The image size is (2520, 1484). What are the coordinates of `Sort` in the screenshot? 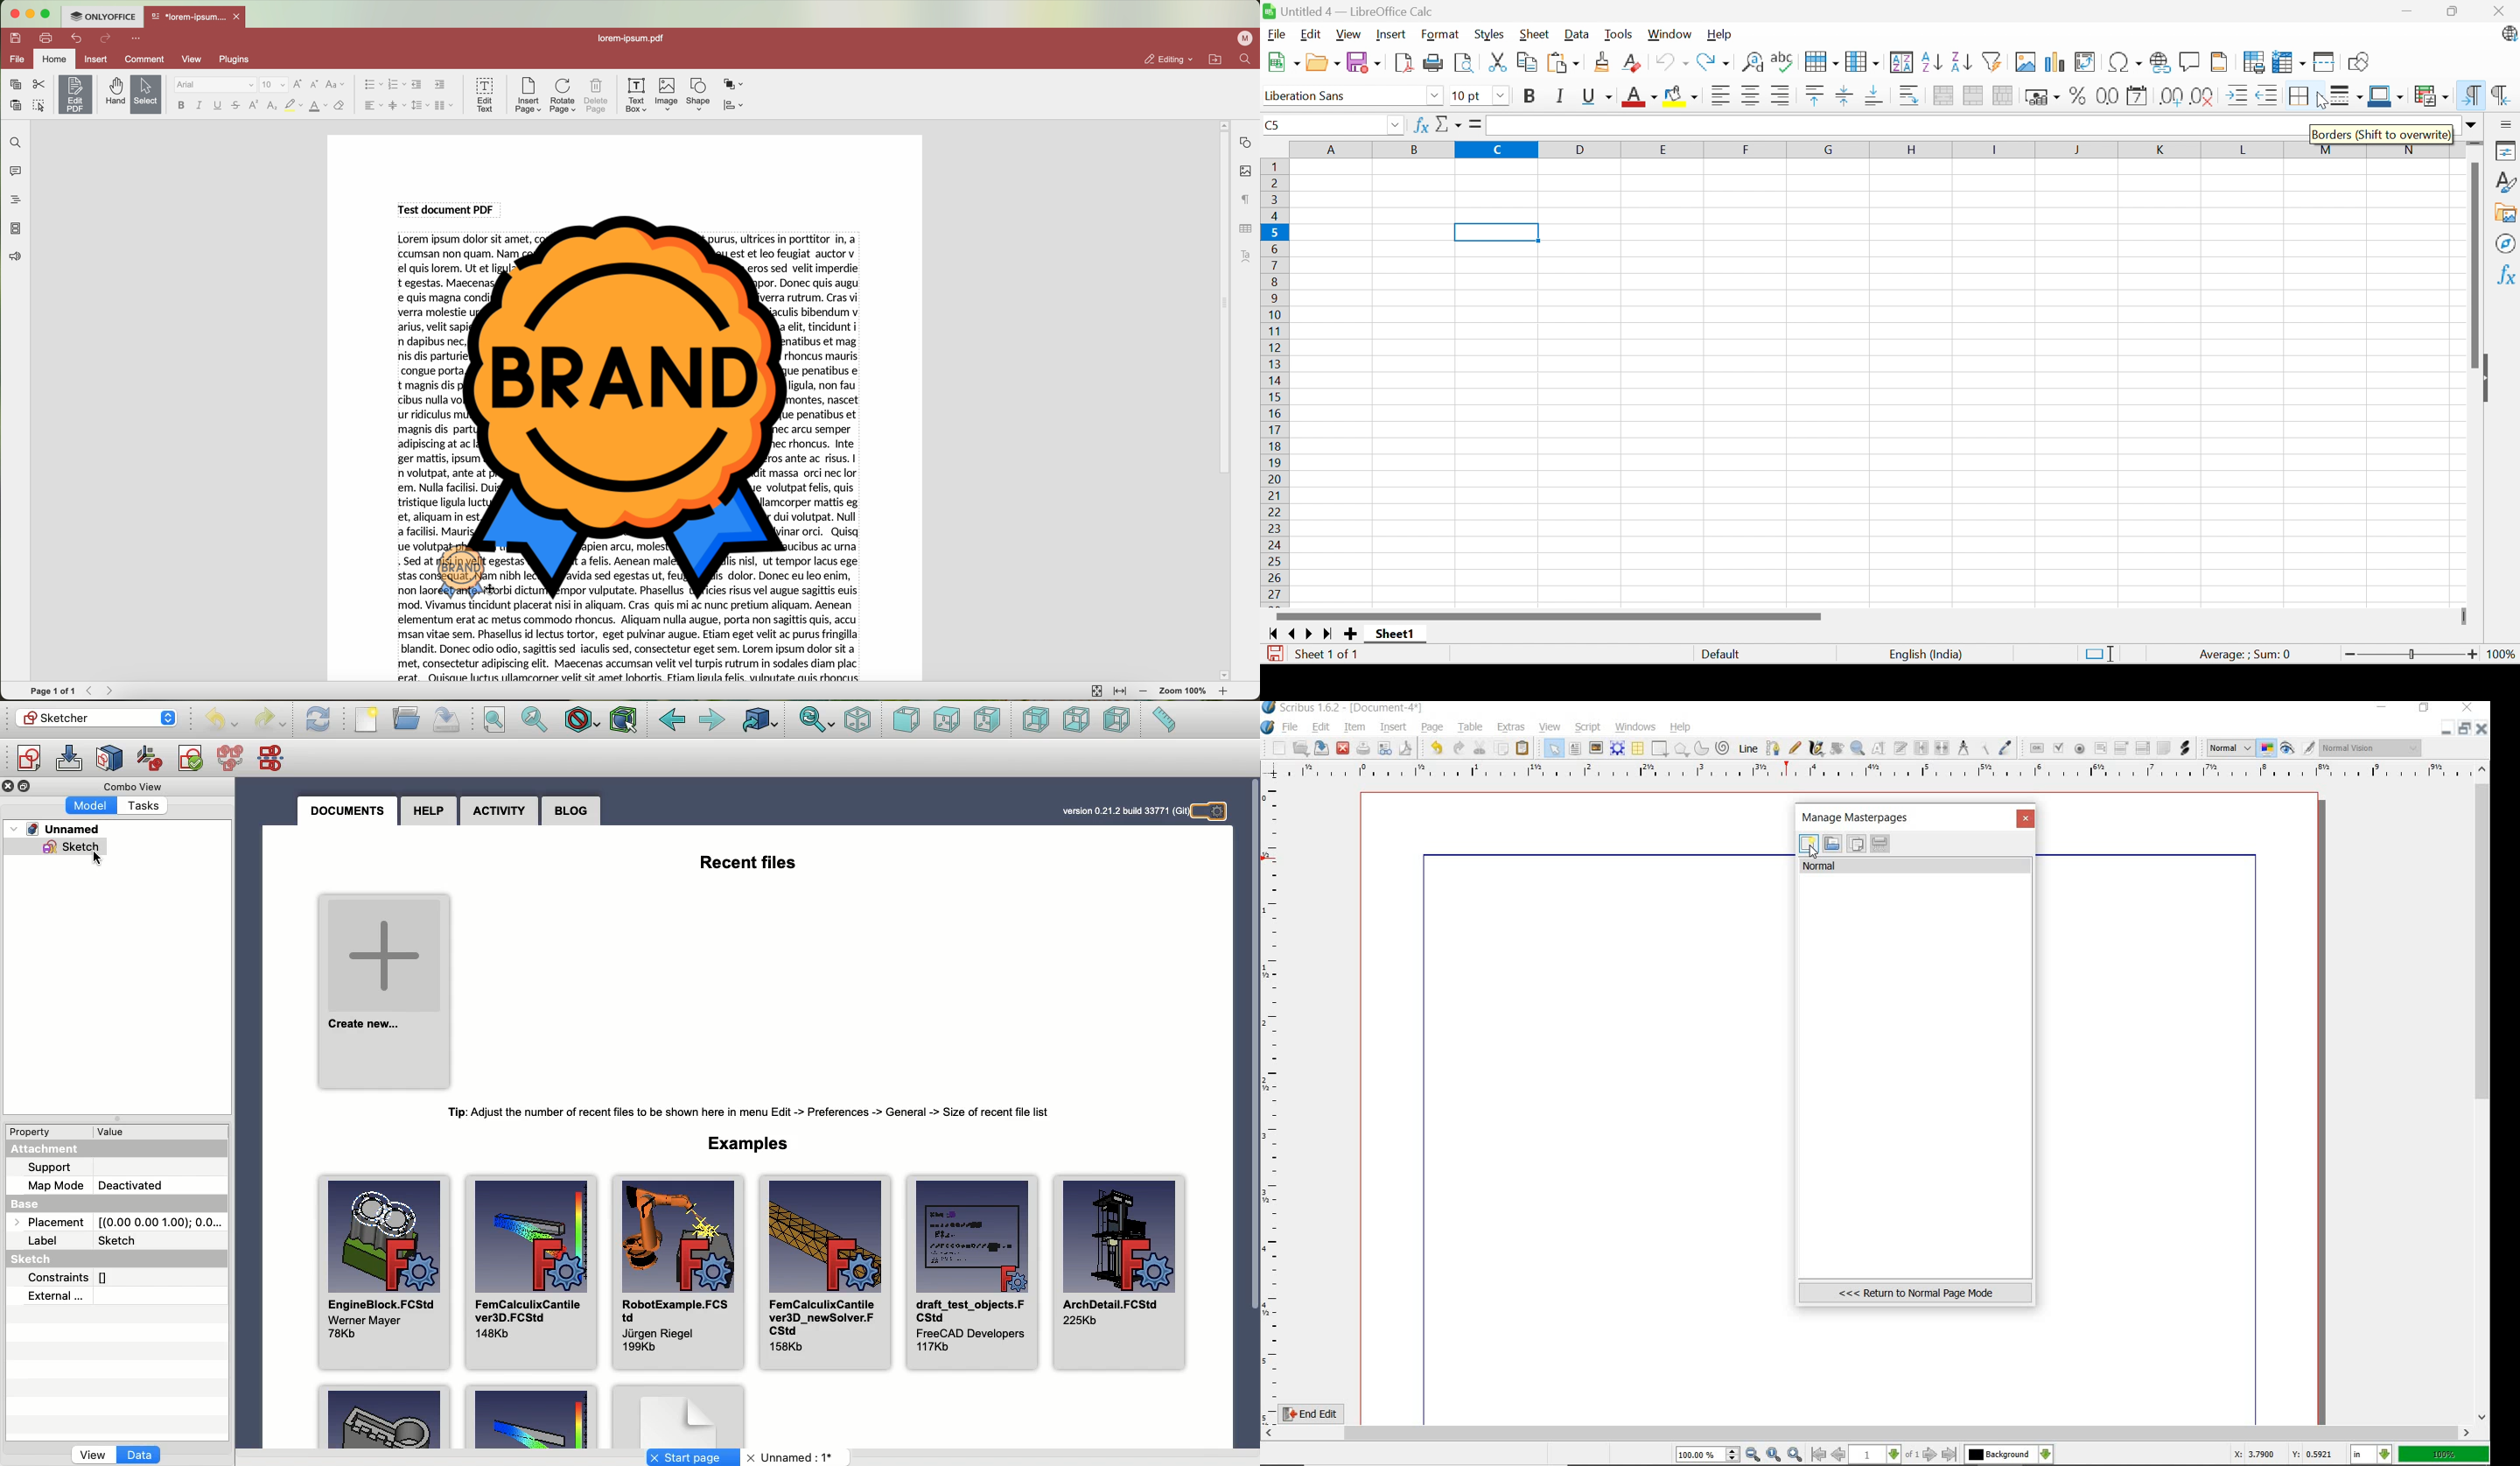 It's located at (1902, 62).